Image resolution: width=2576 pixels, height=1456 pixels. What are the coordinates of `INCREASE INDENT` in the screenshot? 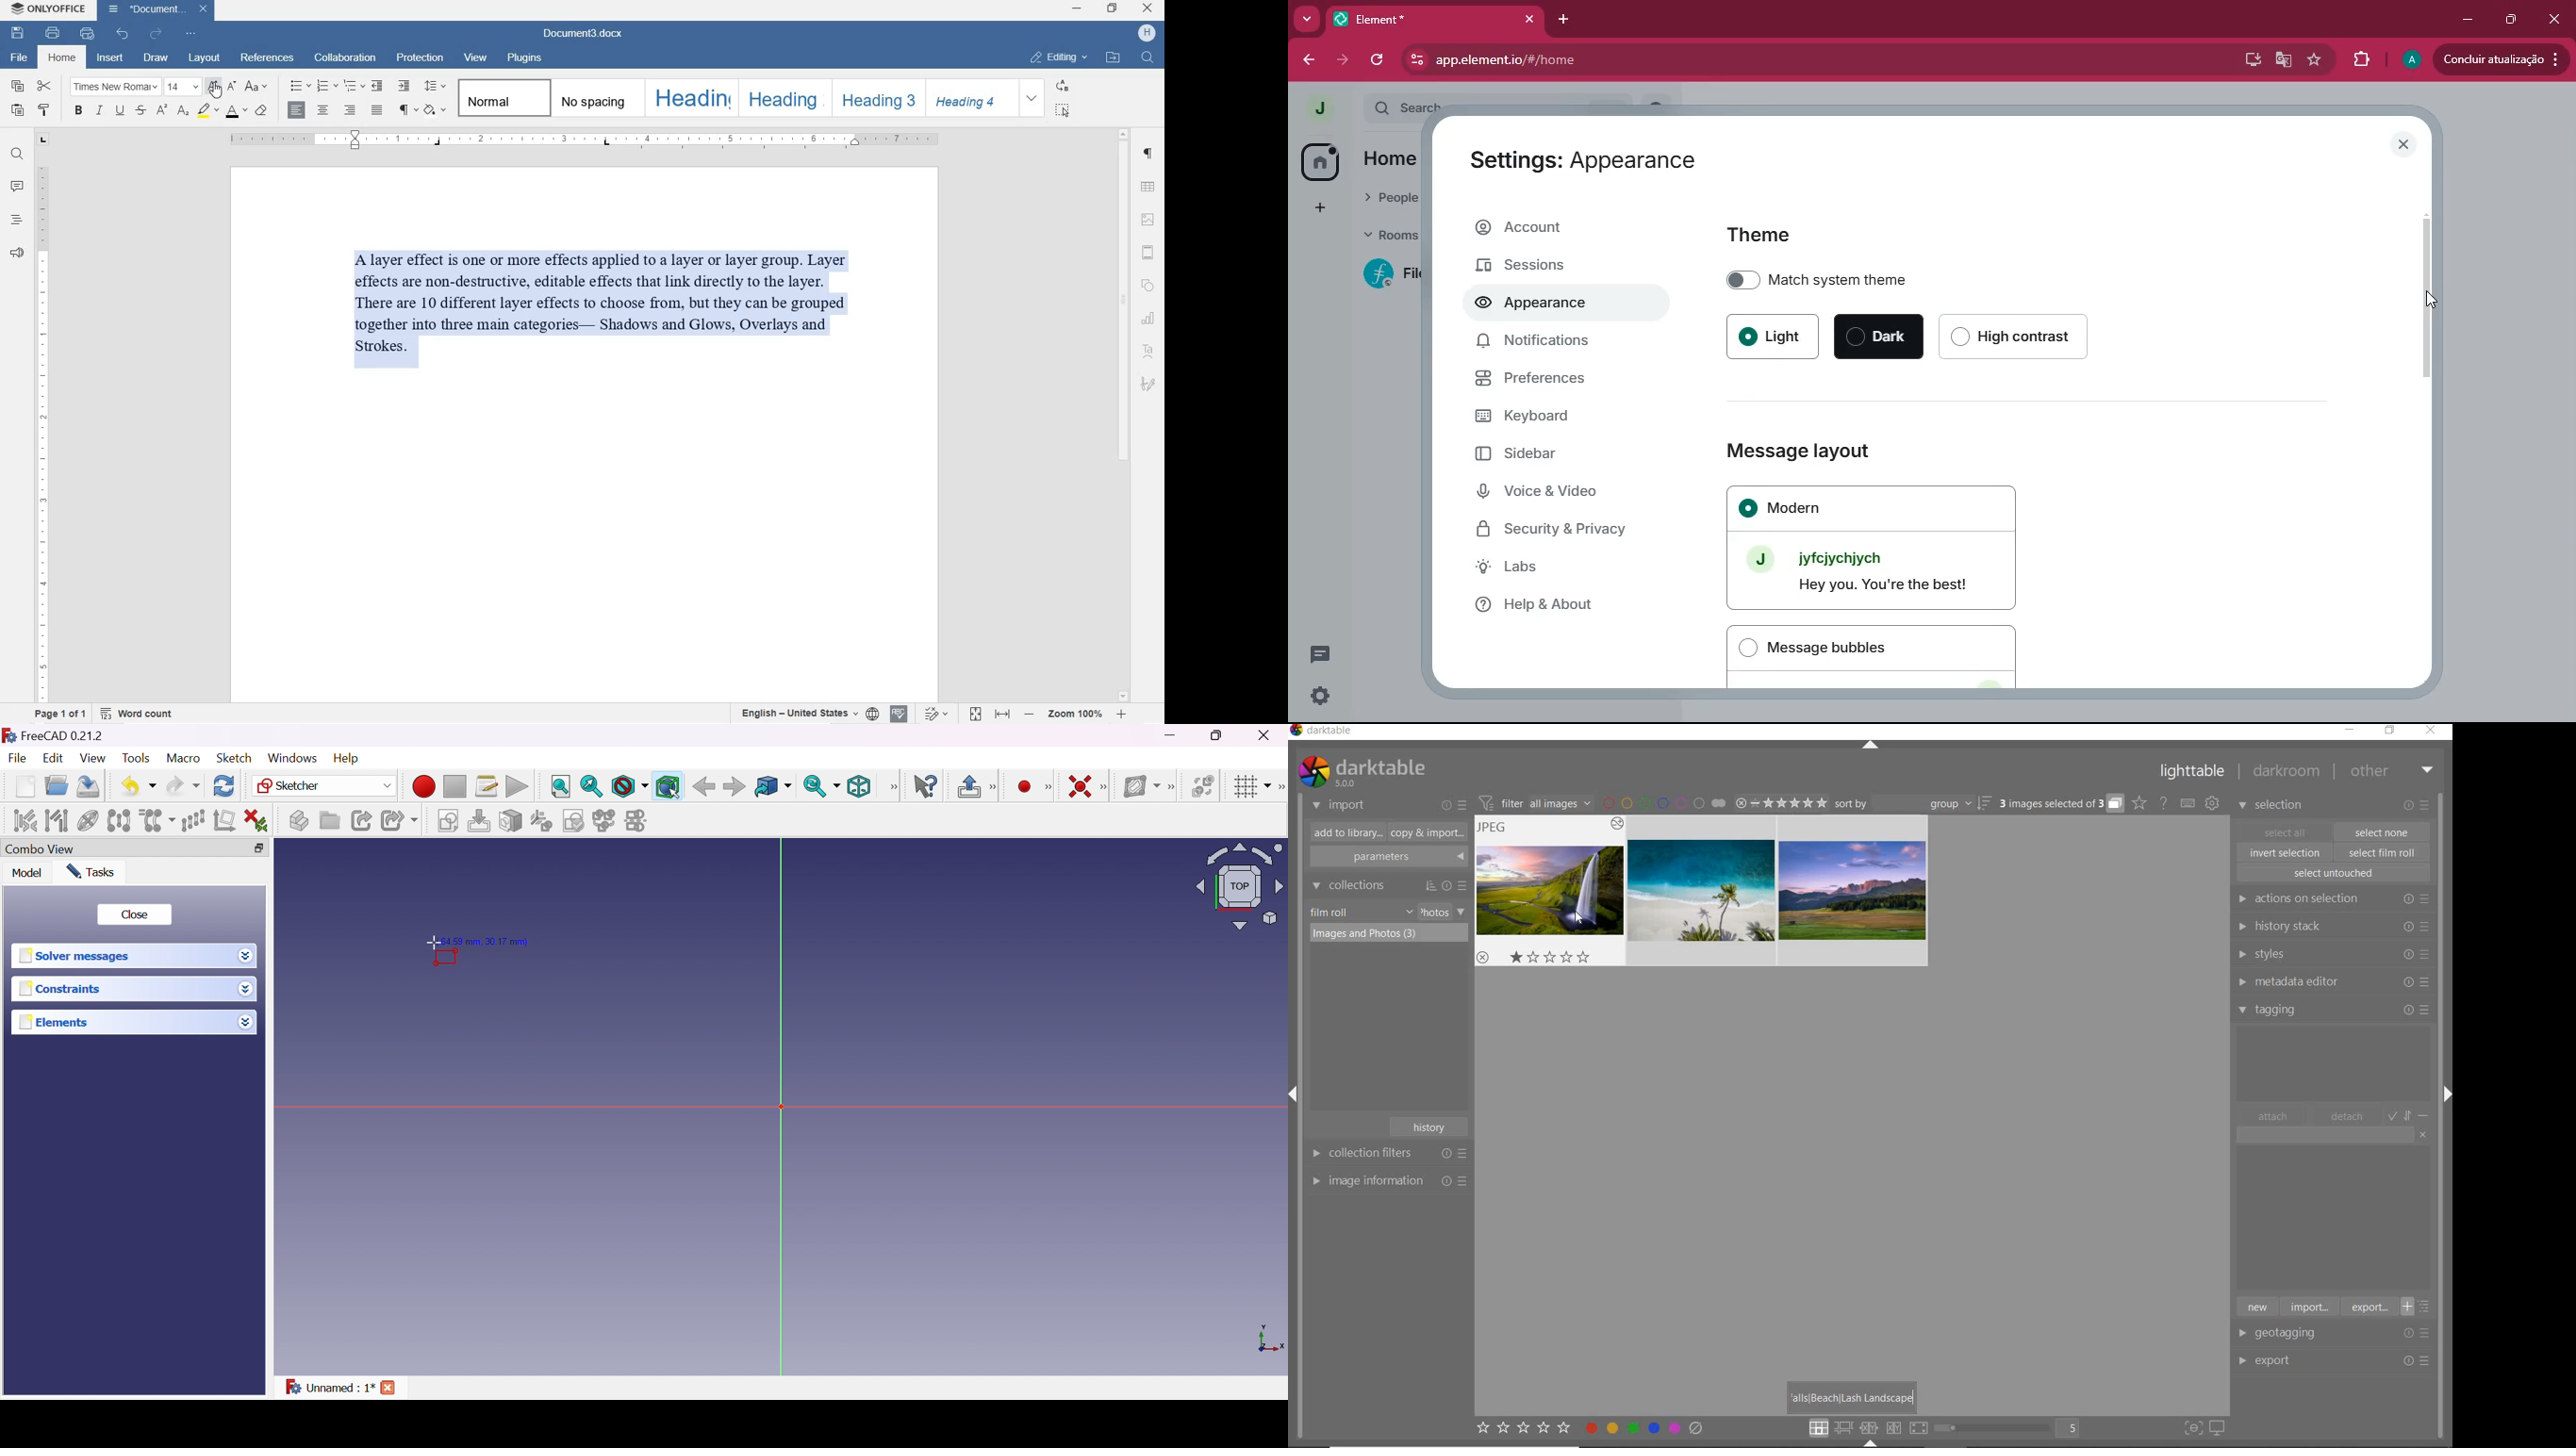 It's located at (404, 87).